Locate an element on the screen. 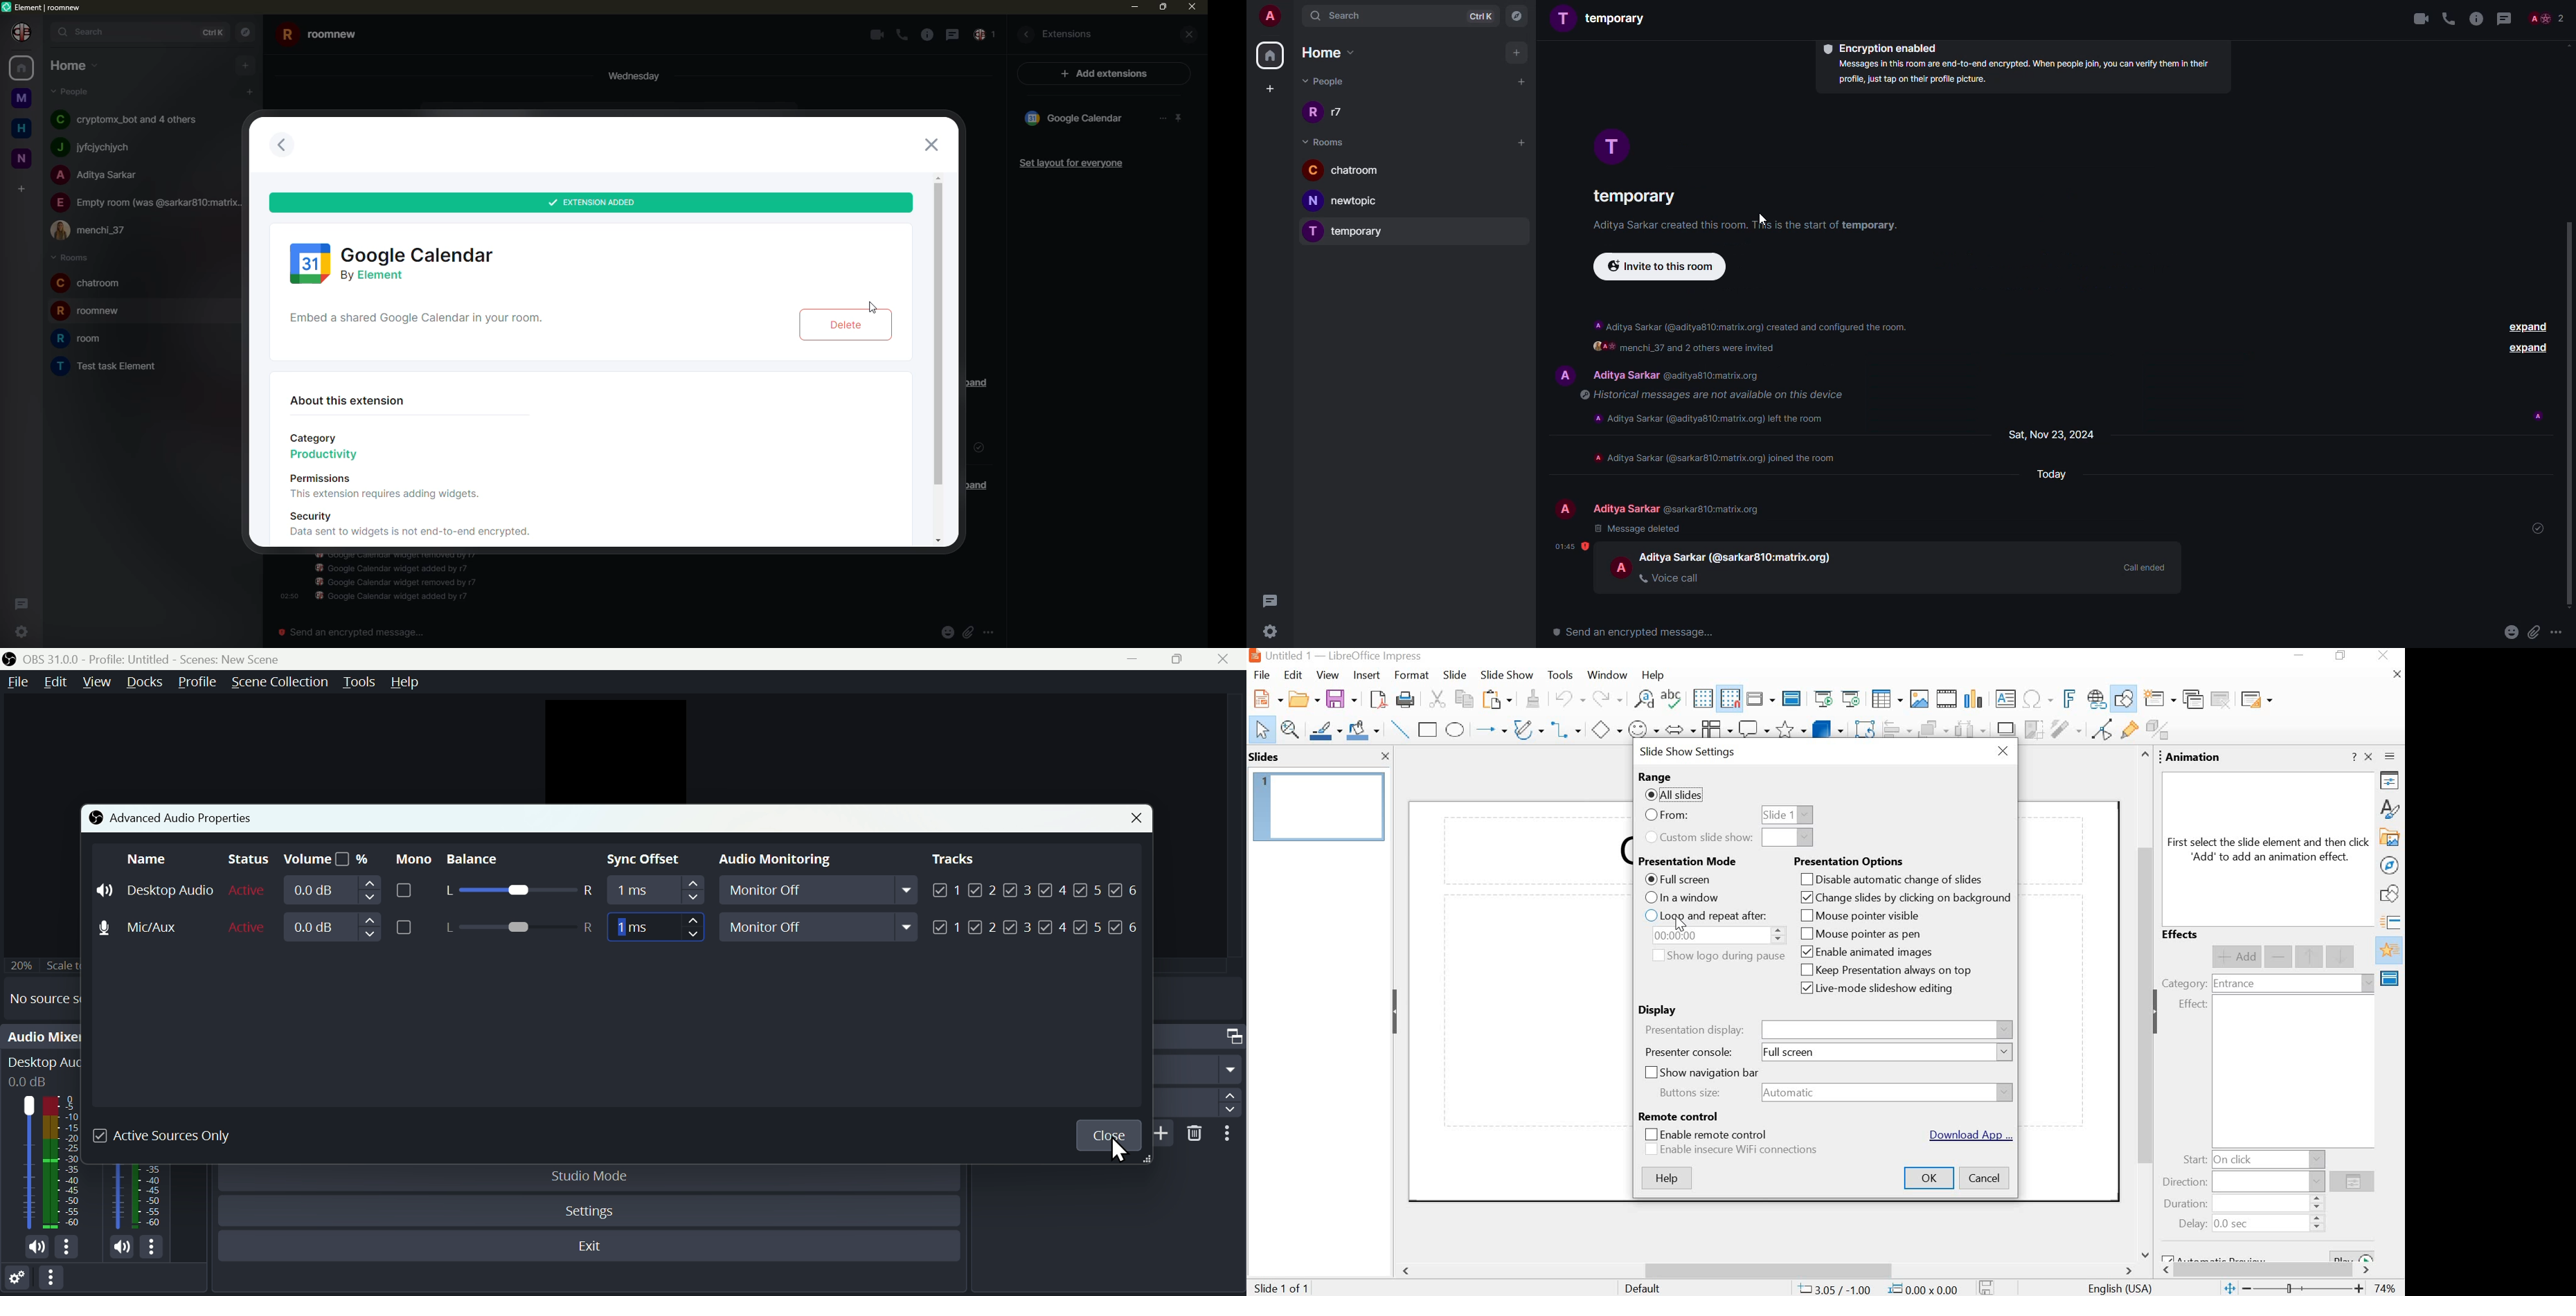 The image size is (2576, 1316). animation is located at coordinates (2391, 951).